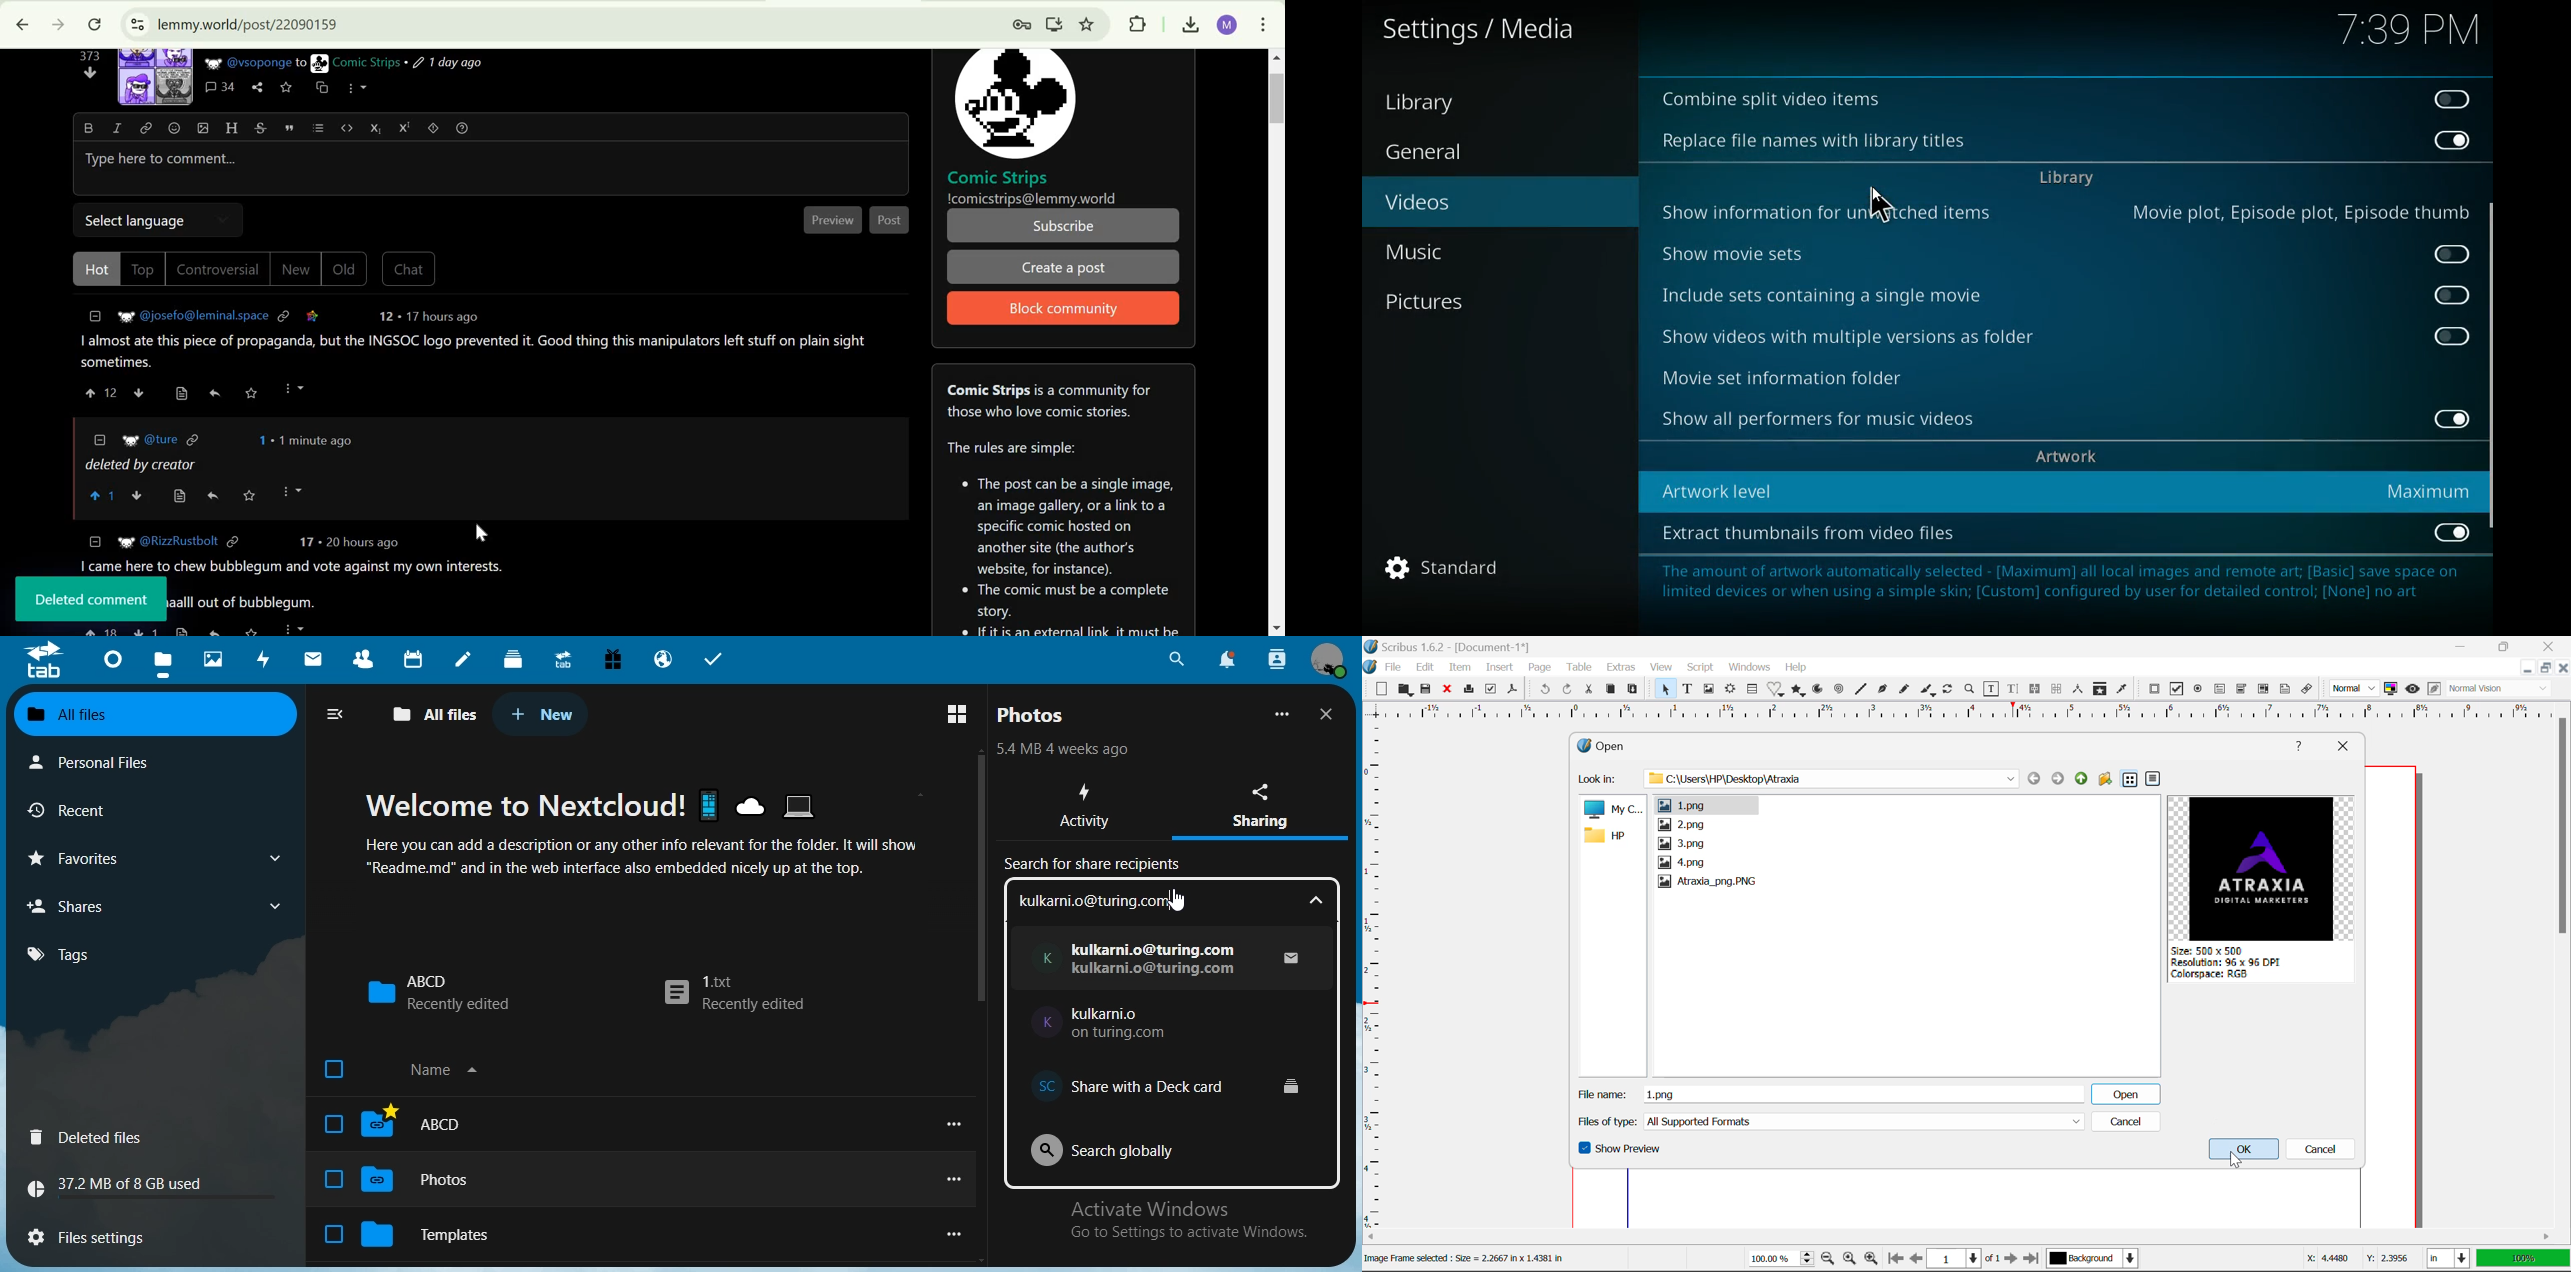 This screenshot has width=2576, height=1288. What do you see at coordinates (2341, 745) in the screenshot?
I see `Close` at bounding box center [2341, 745].